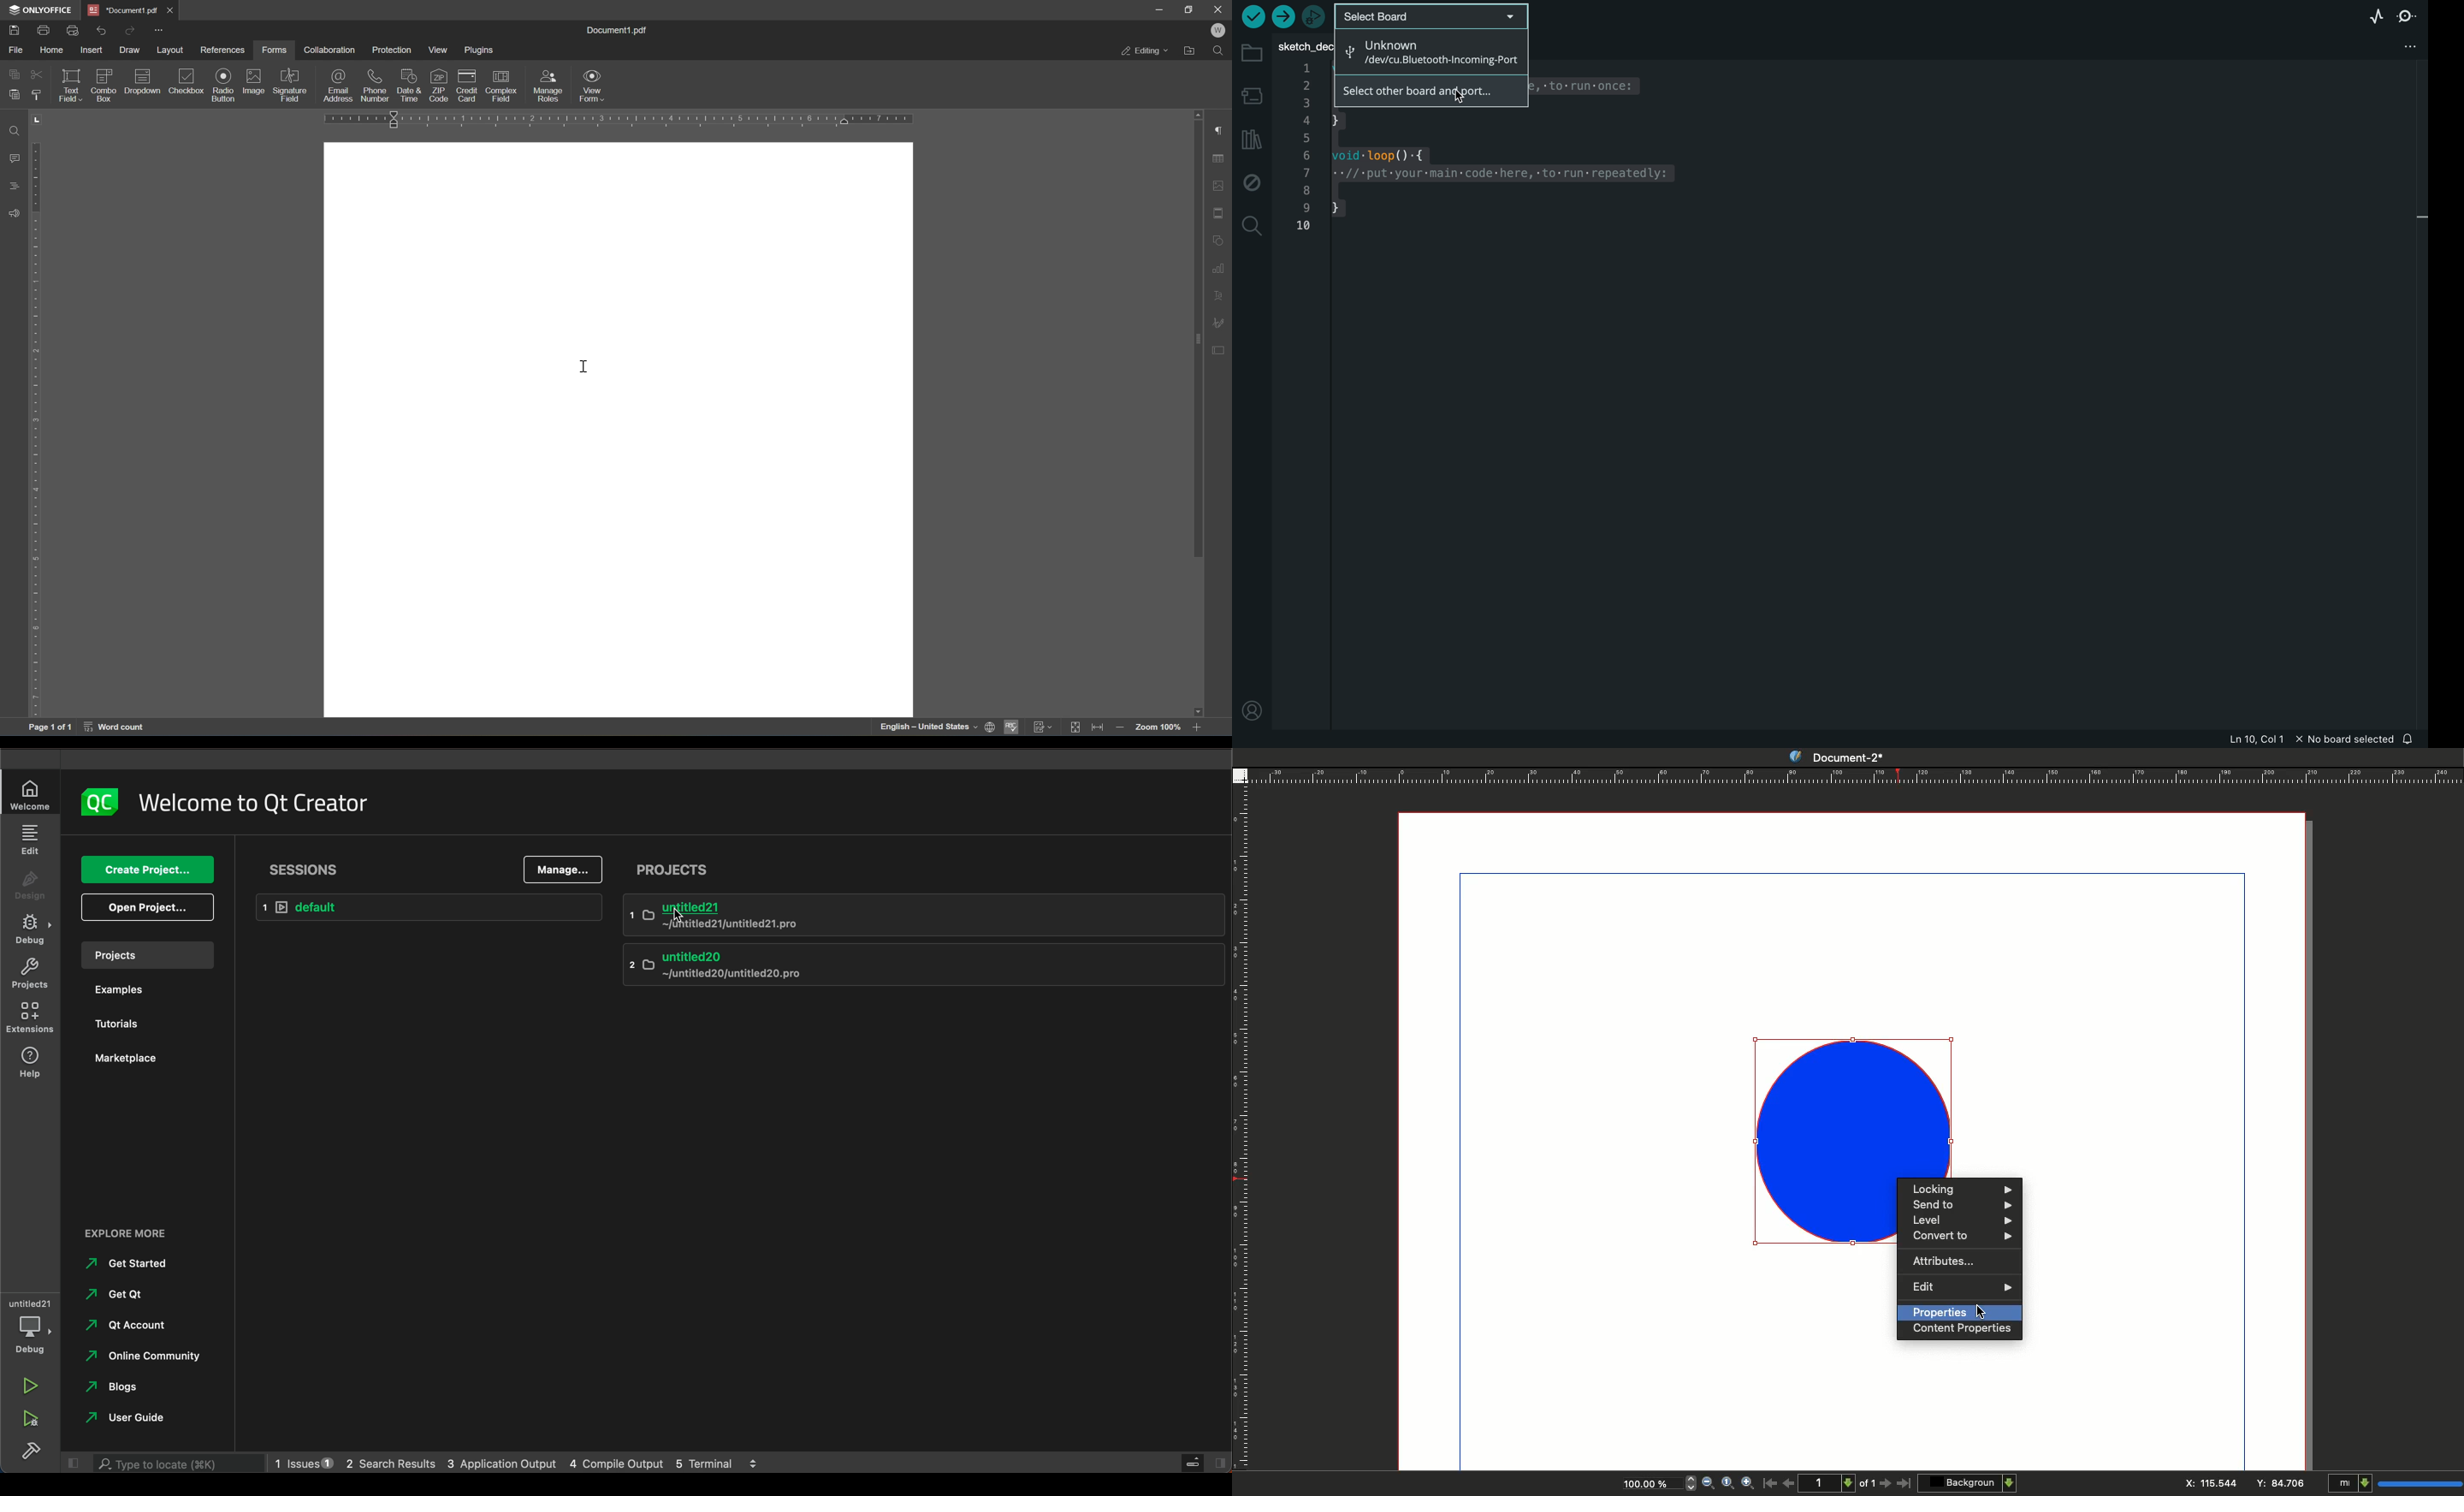 The height and width of the screenshot is (1512, 2464). What do you see at coordinates (523, 1464) in the screenshot?
I see `logs` at bounding box center [523, 1464].